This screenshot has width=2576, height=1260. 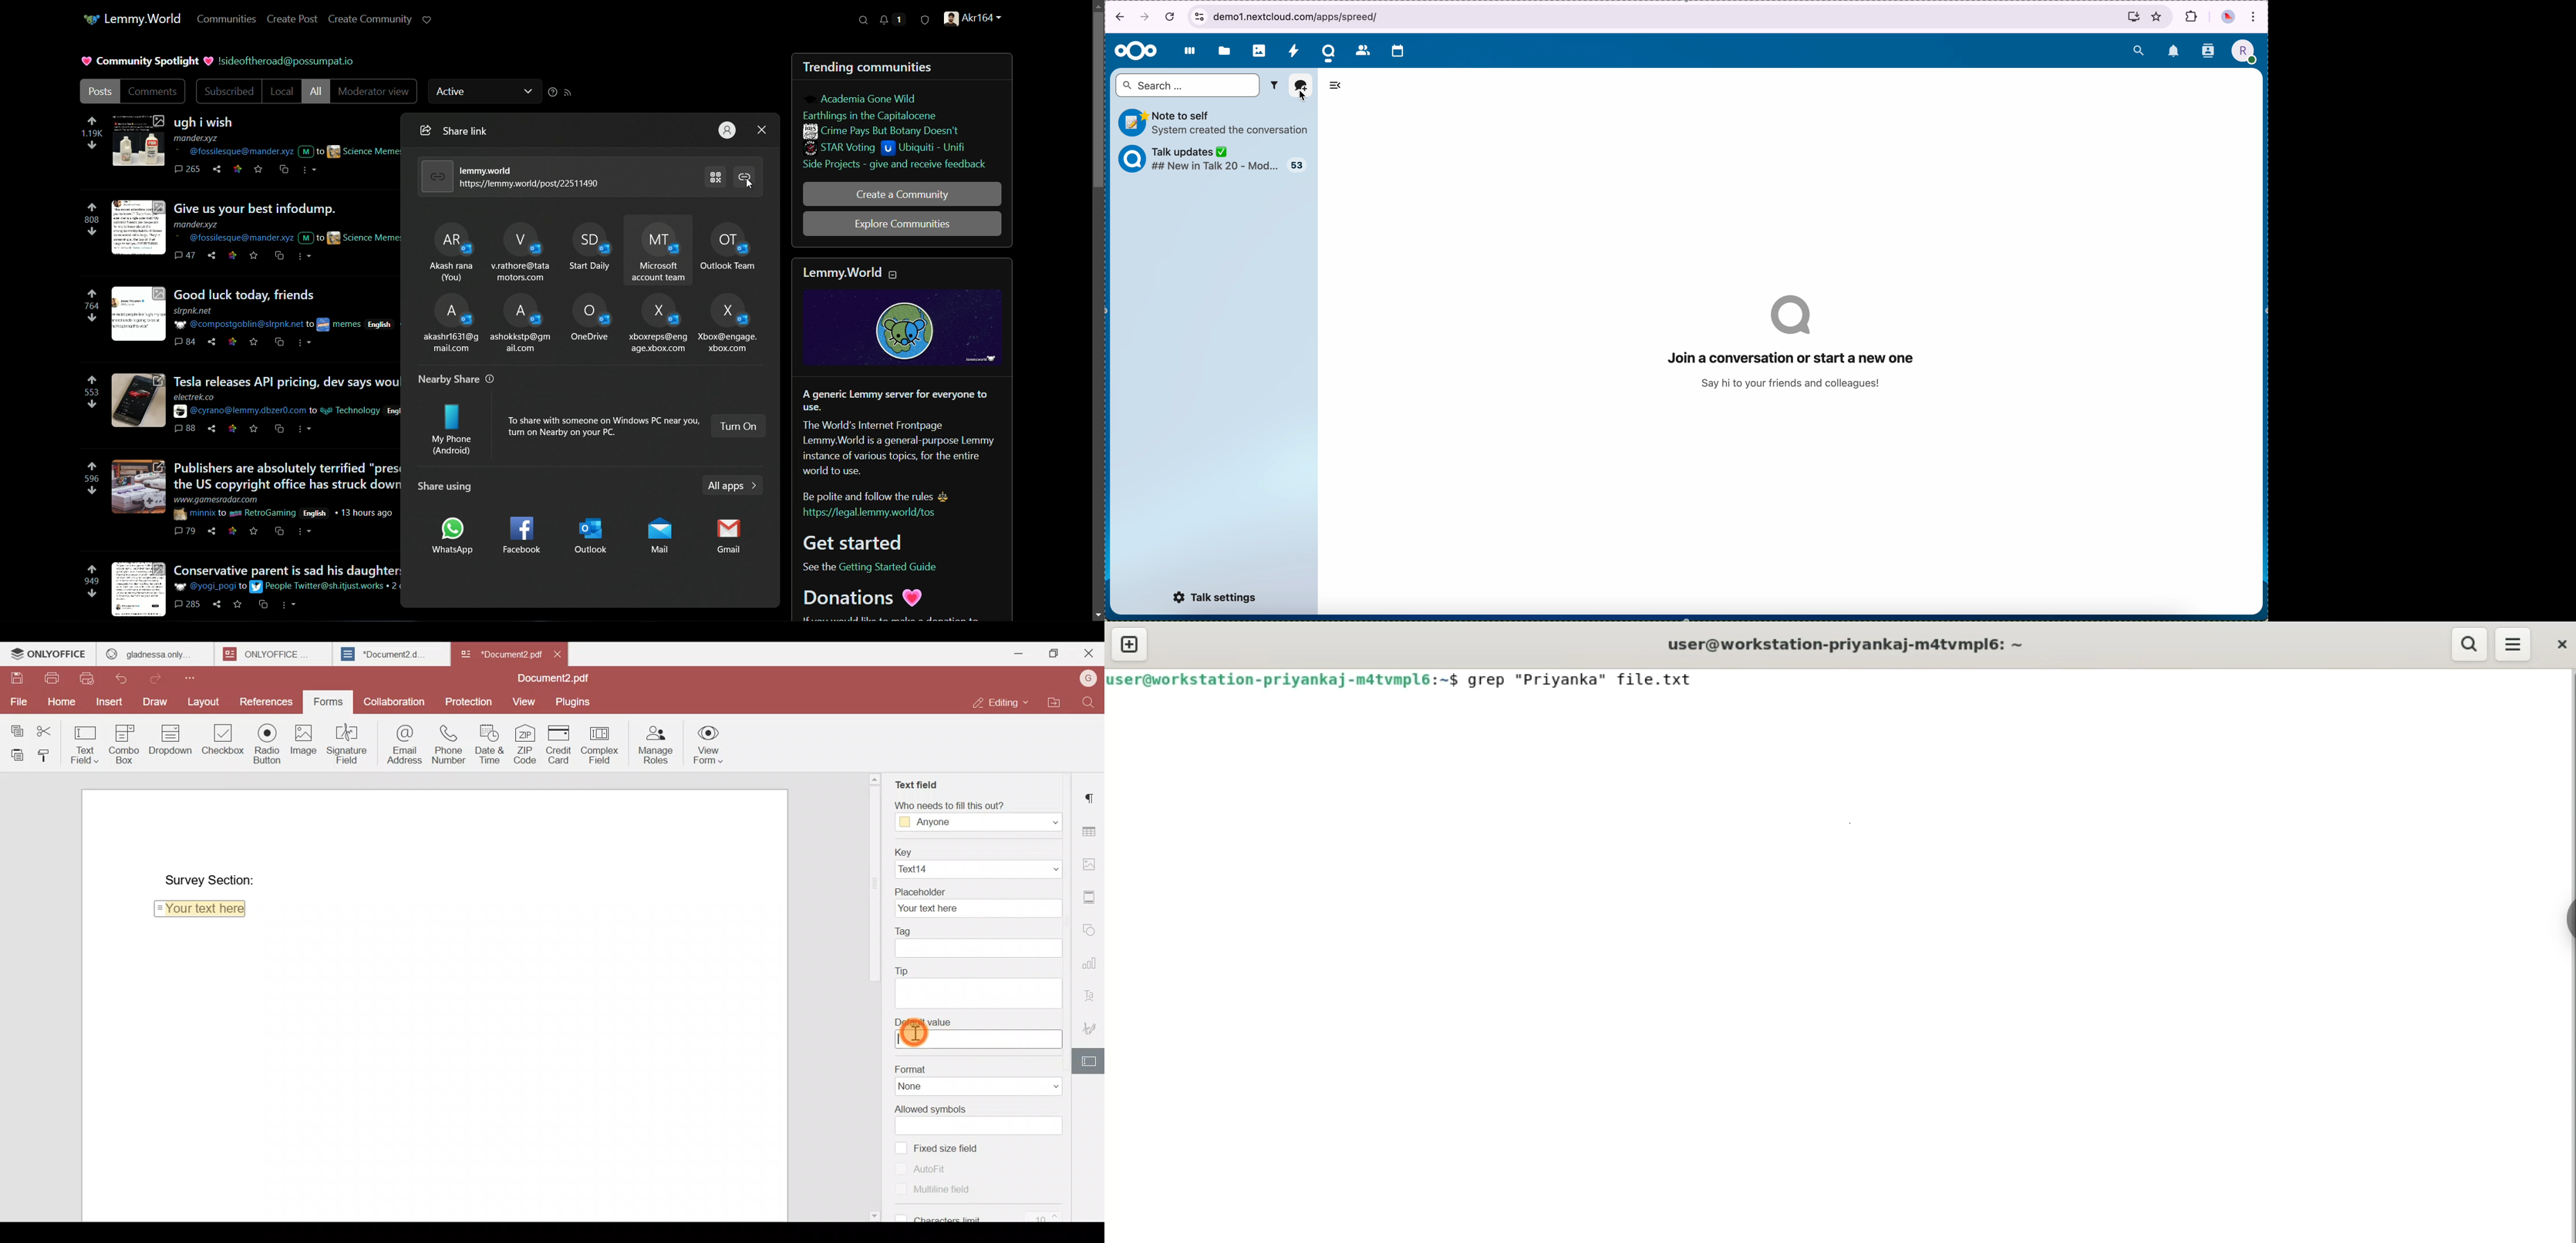 What do you see at coordinates (450, 743) in the screenshot?
I see `Phone number` at bounding box center [450, 743].